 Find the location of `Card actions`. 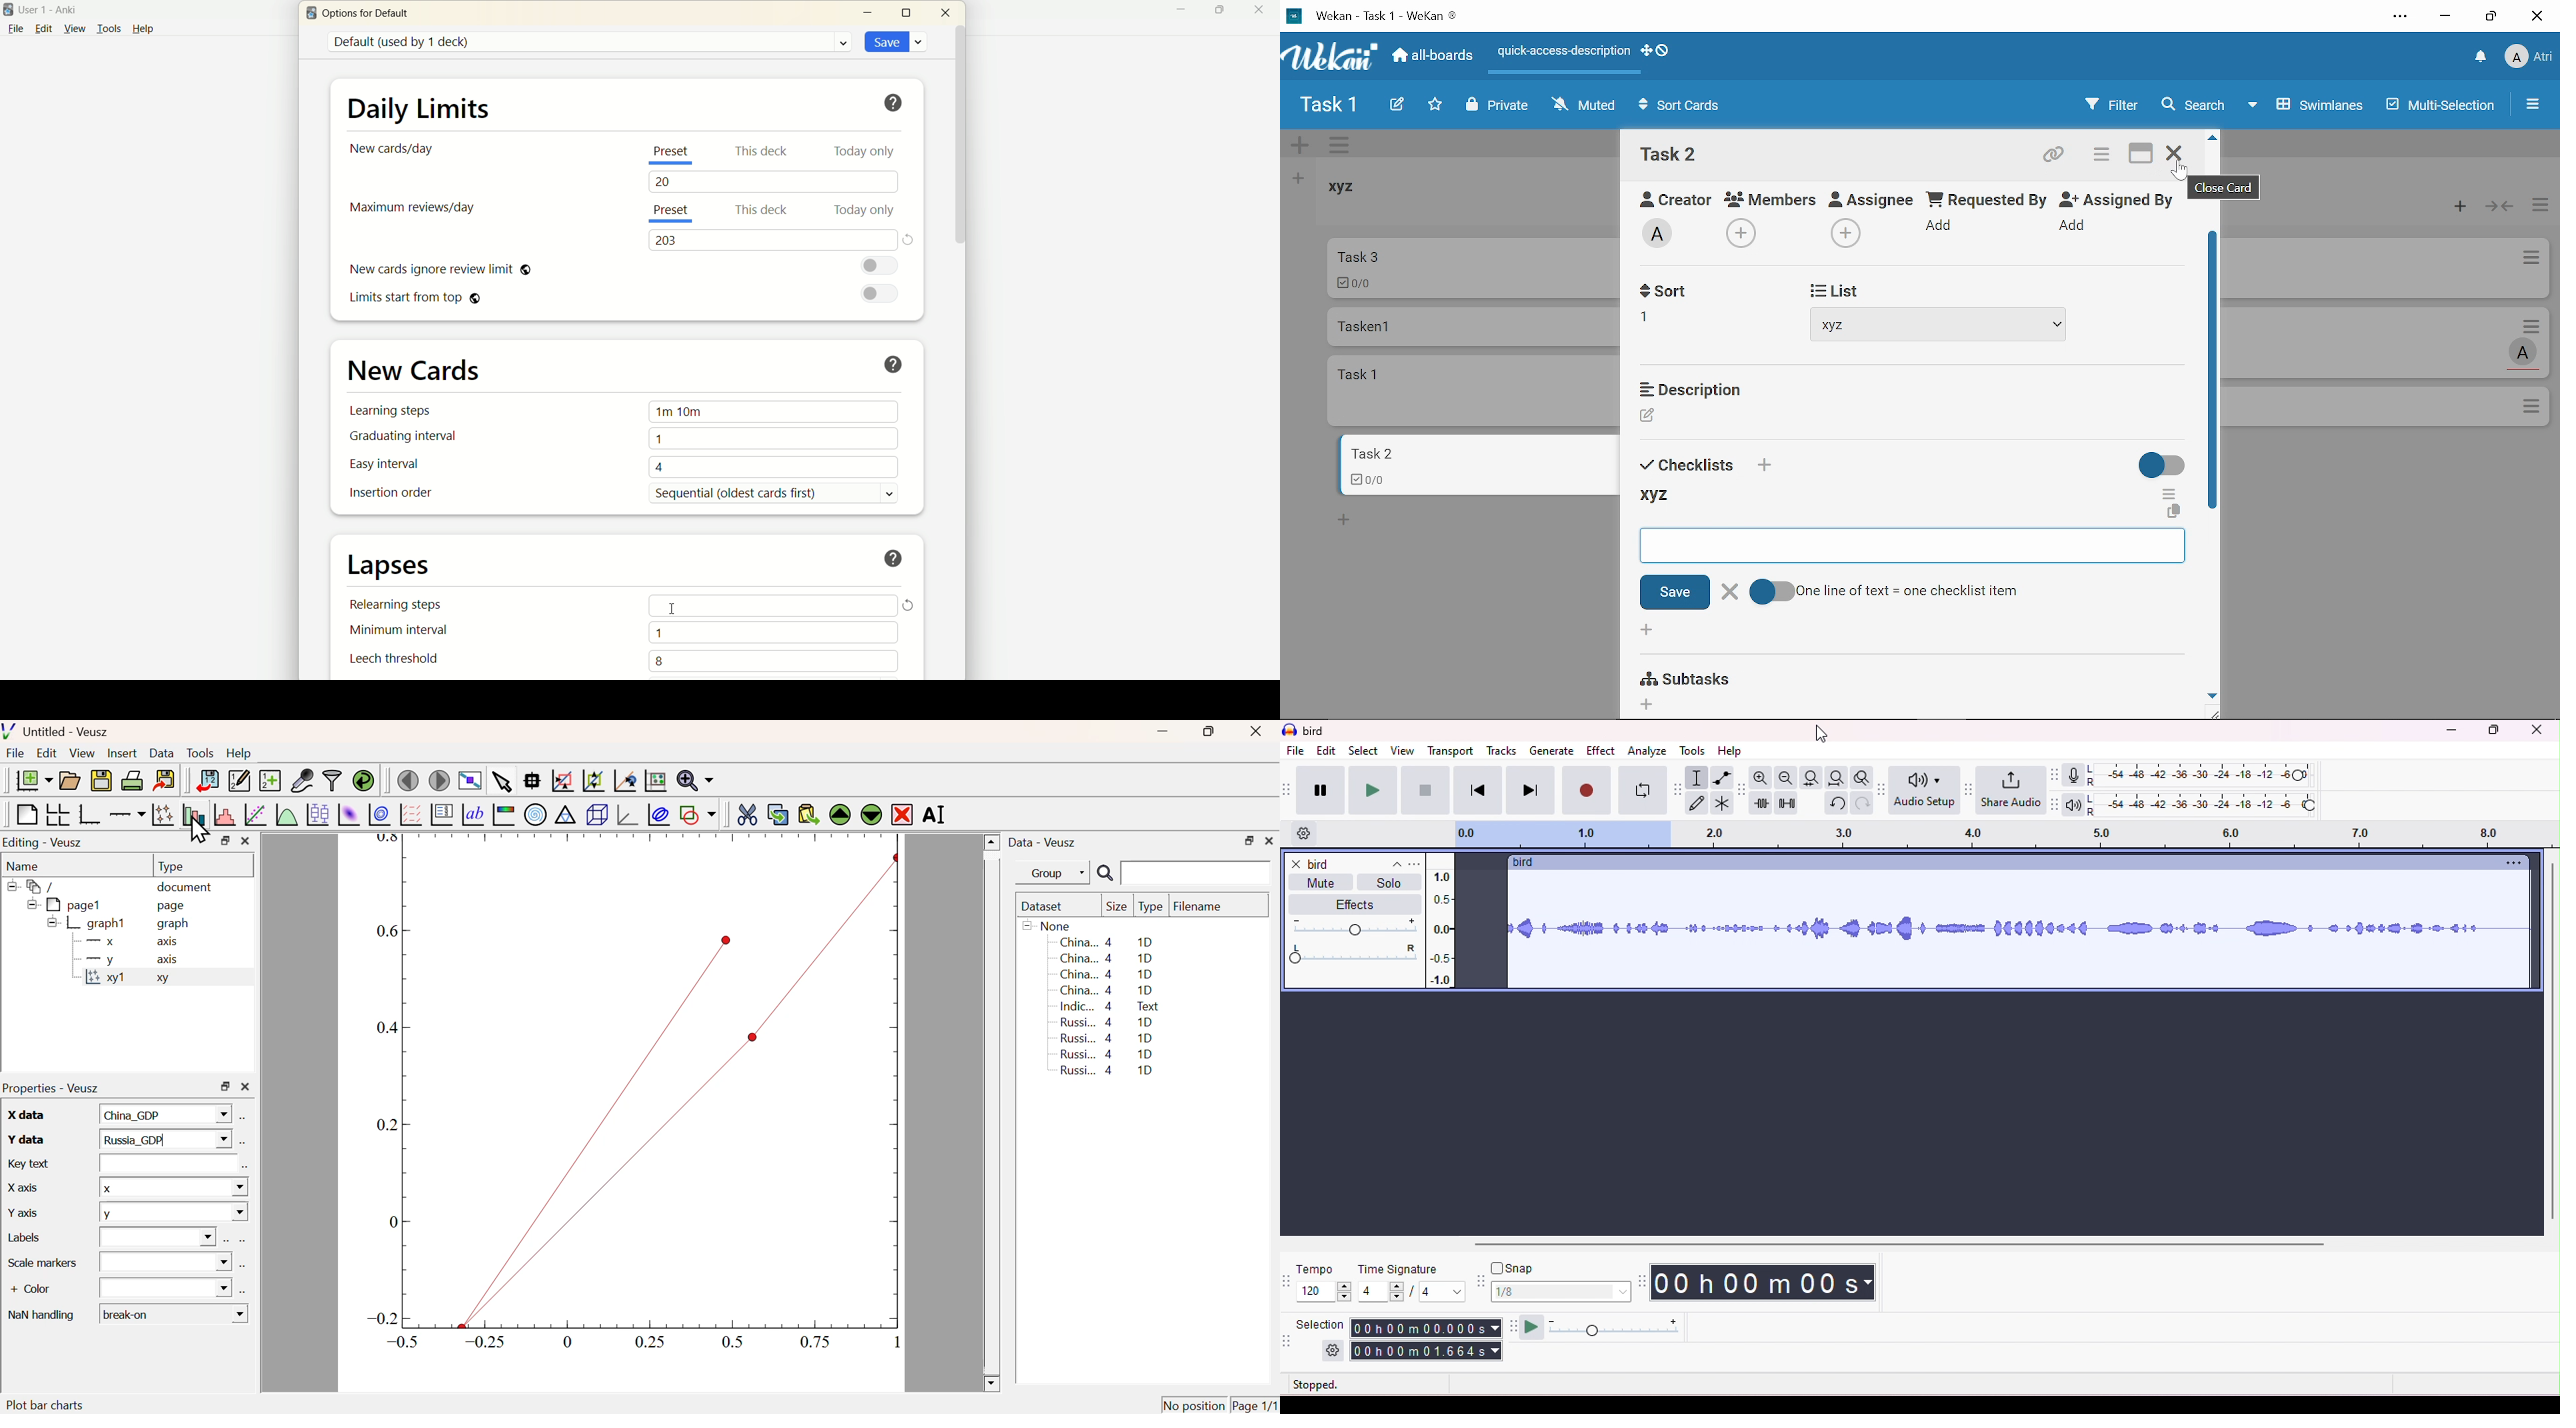

Card actions is located at coordinates (2098, 157).